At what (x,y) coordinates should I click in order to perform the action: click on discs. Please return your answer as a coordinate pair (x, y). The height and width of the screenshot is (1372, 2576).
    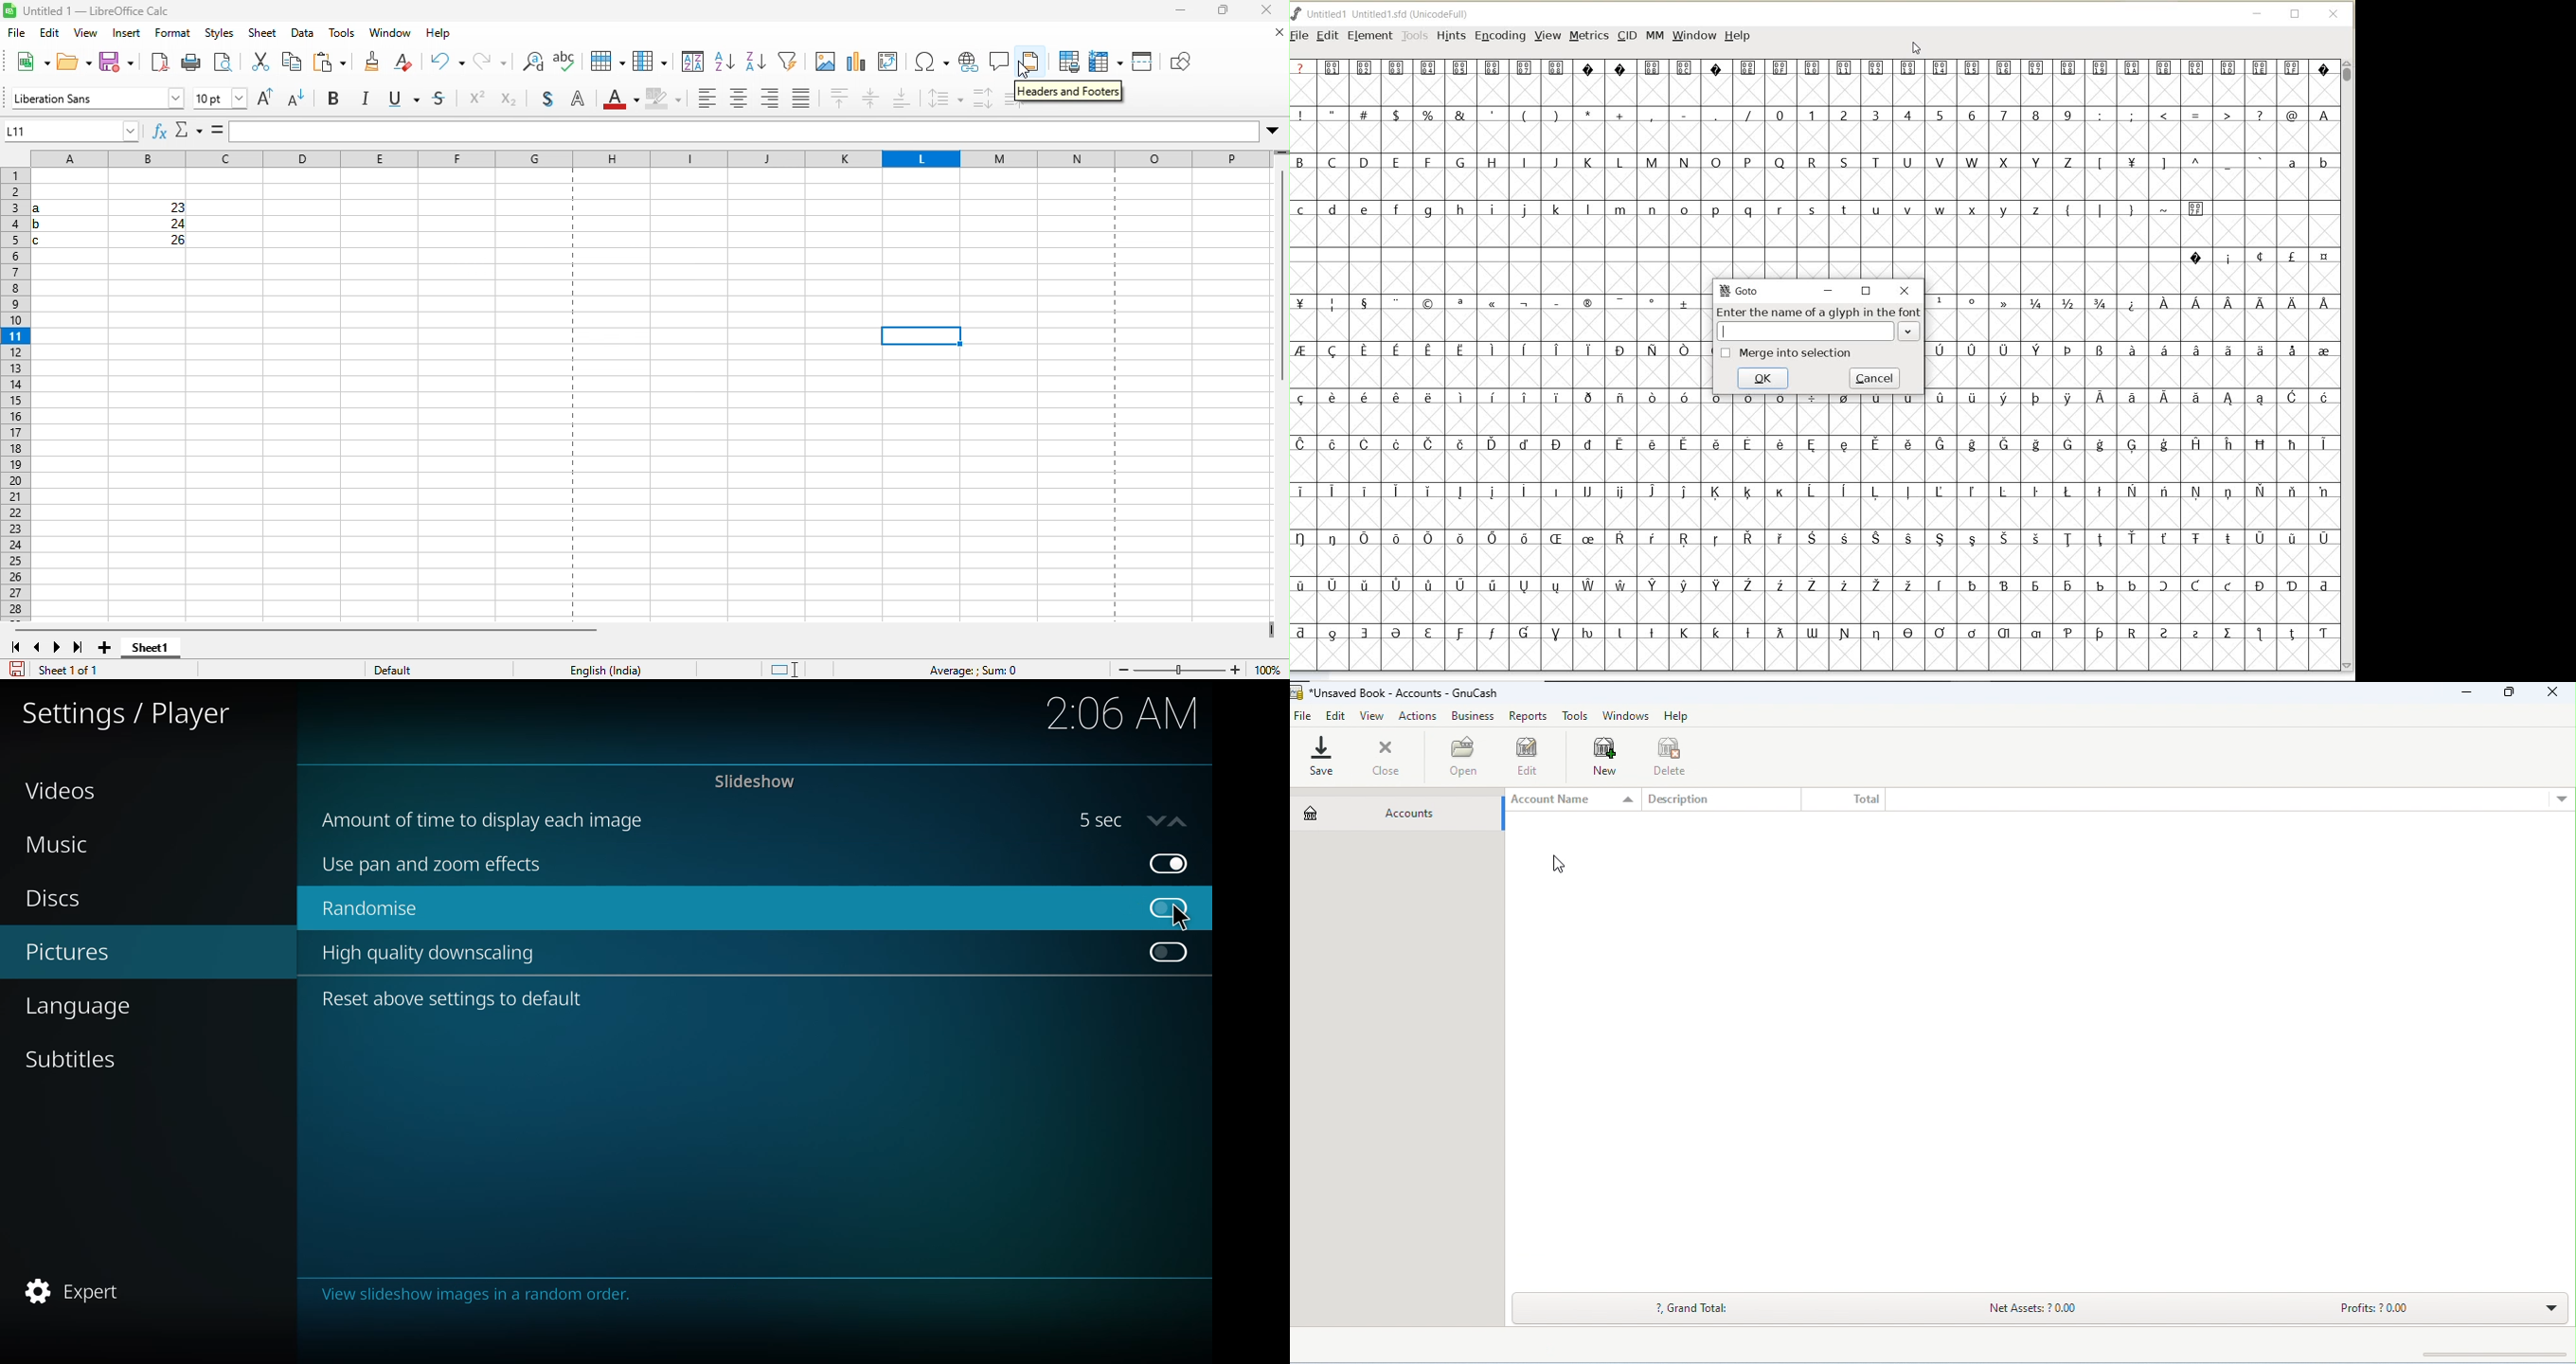
    Looking at the image, I should click on (55, 896).